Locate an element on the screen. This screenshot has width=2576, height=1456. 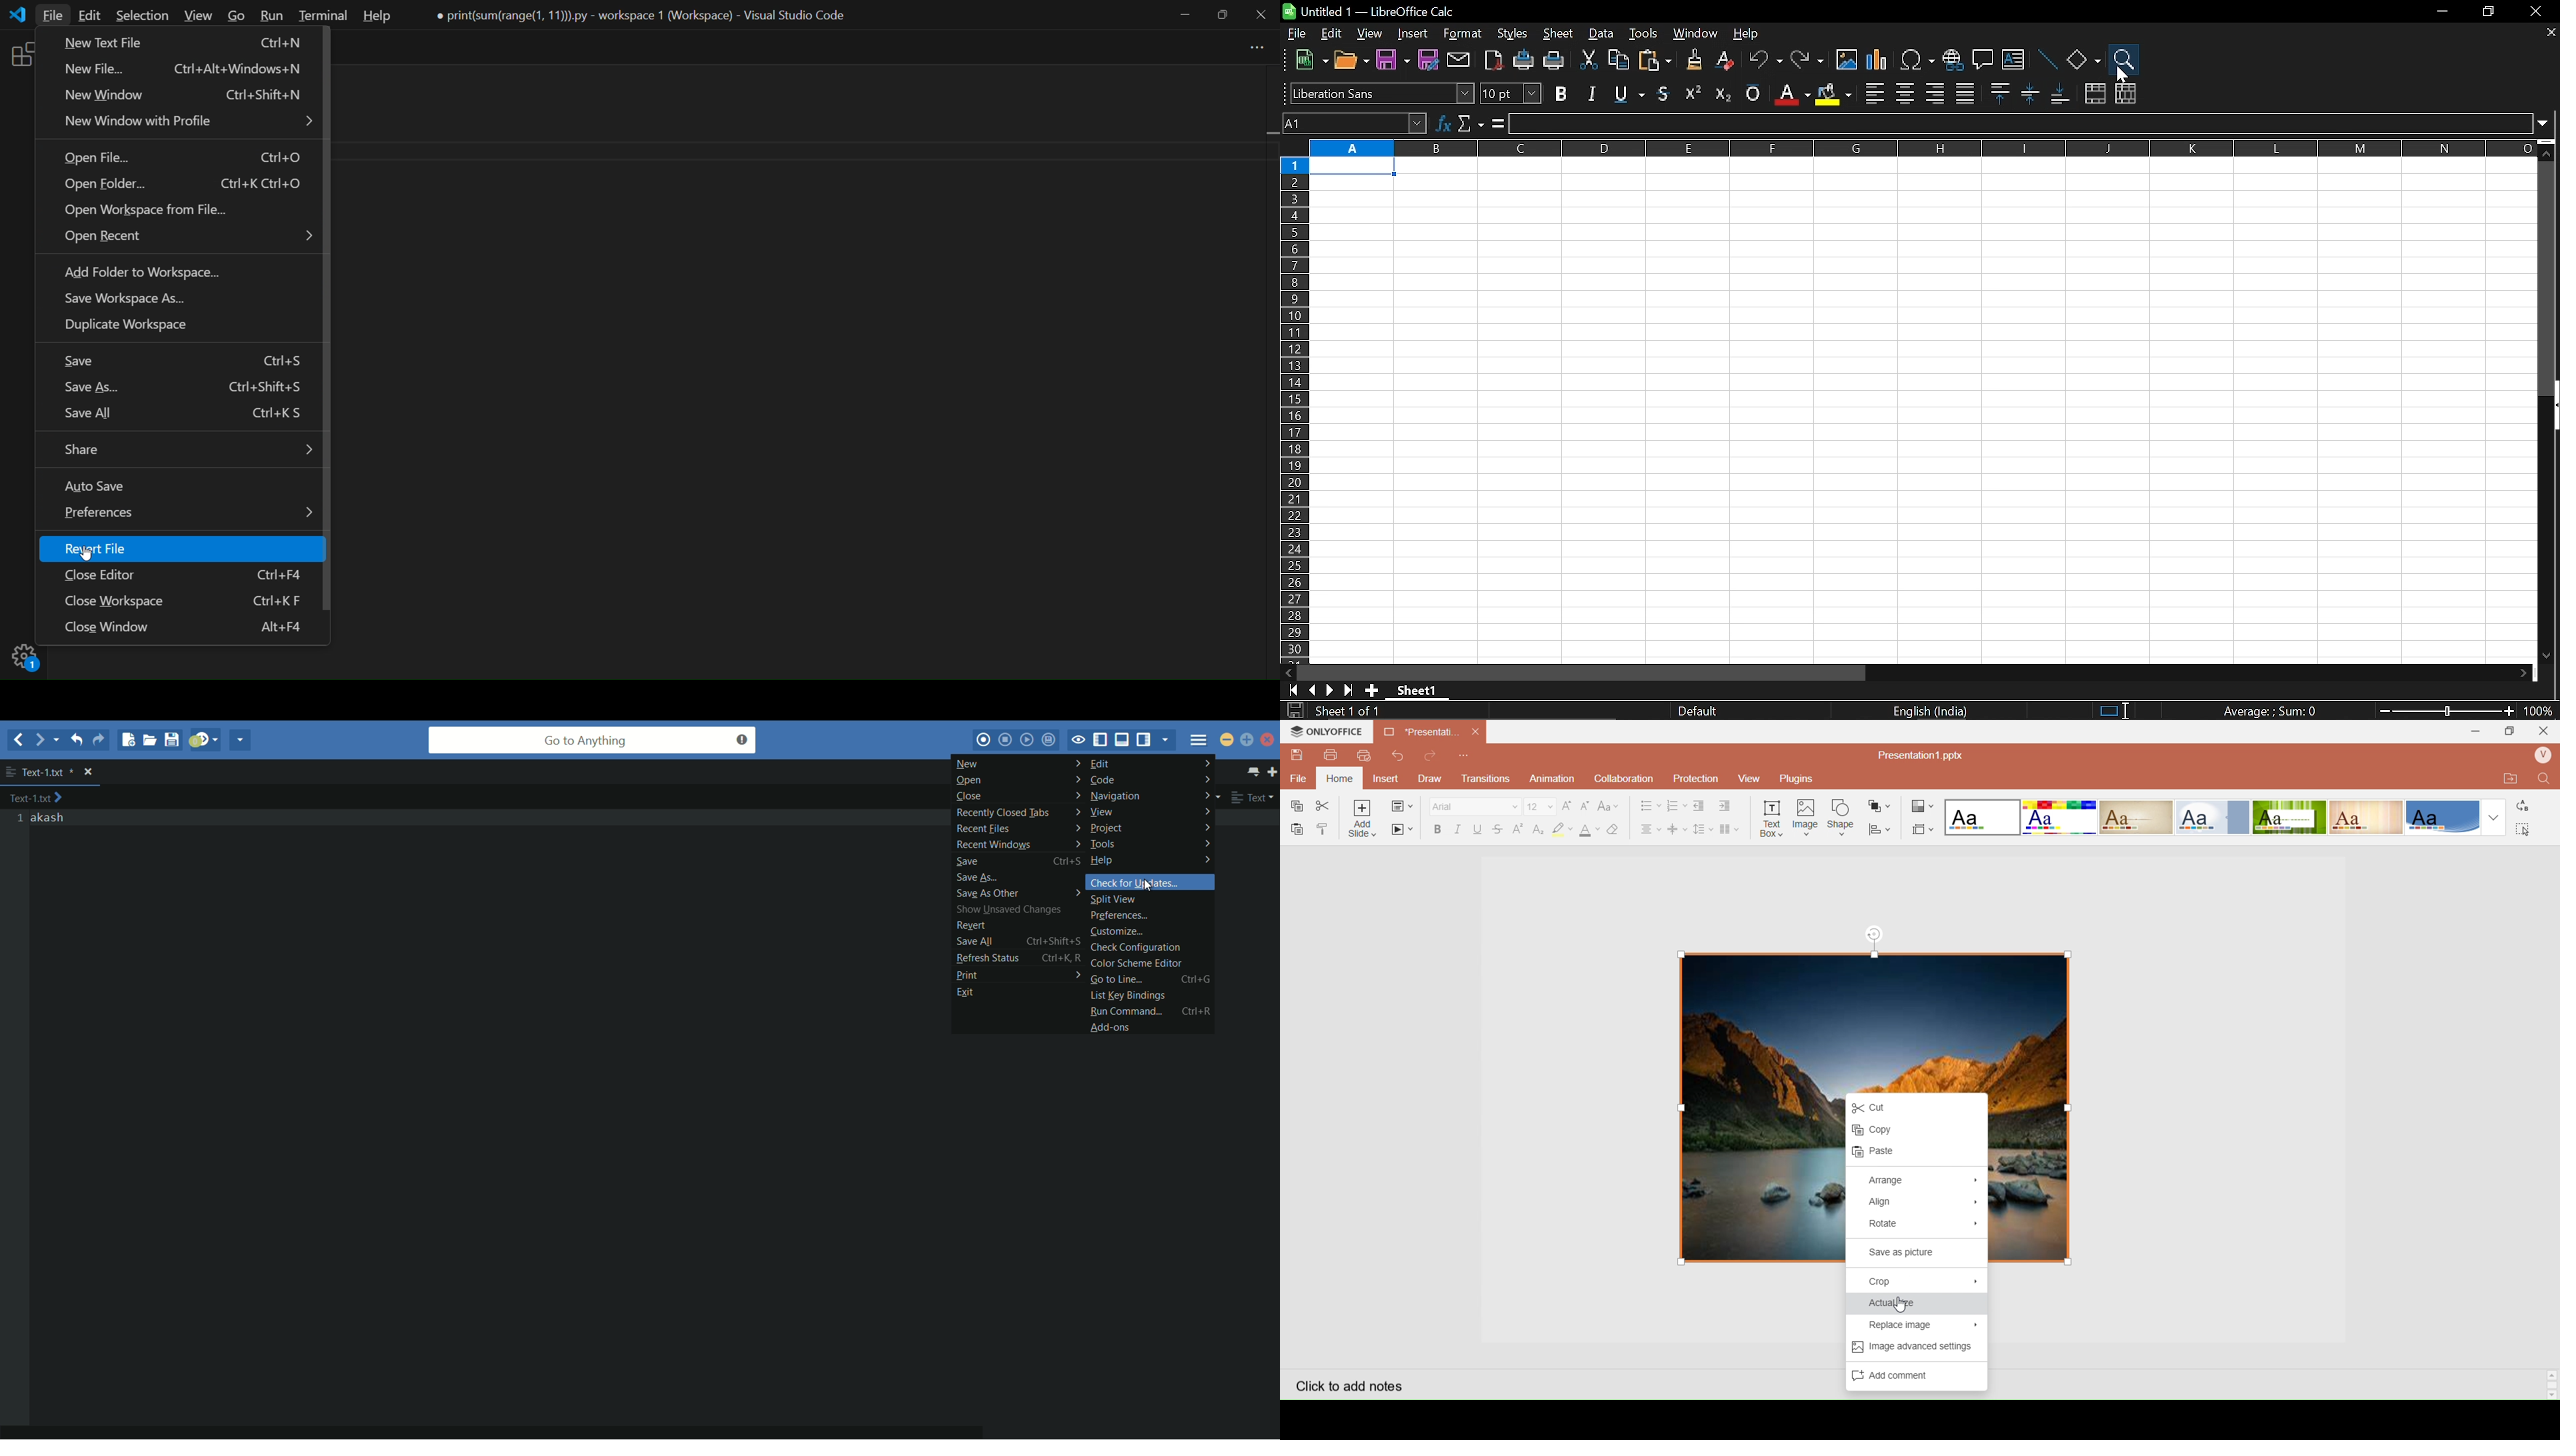
zoom is located at coordinates (2122, 60).